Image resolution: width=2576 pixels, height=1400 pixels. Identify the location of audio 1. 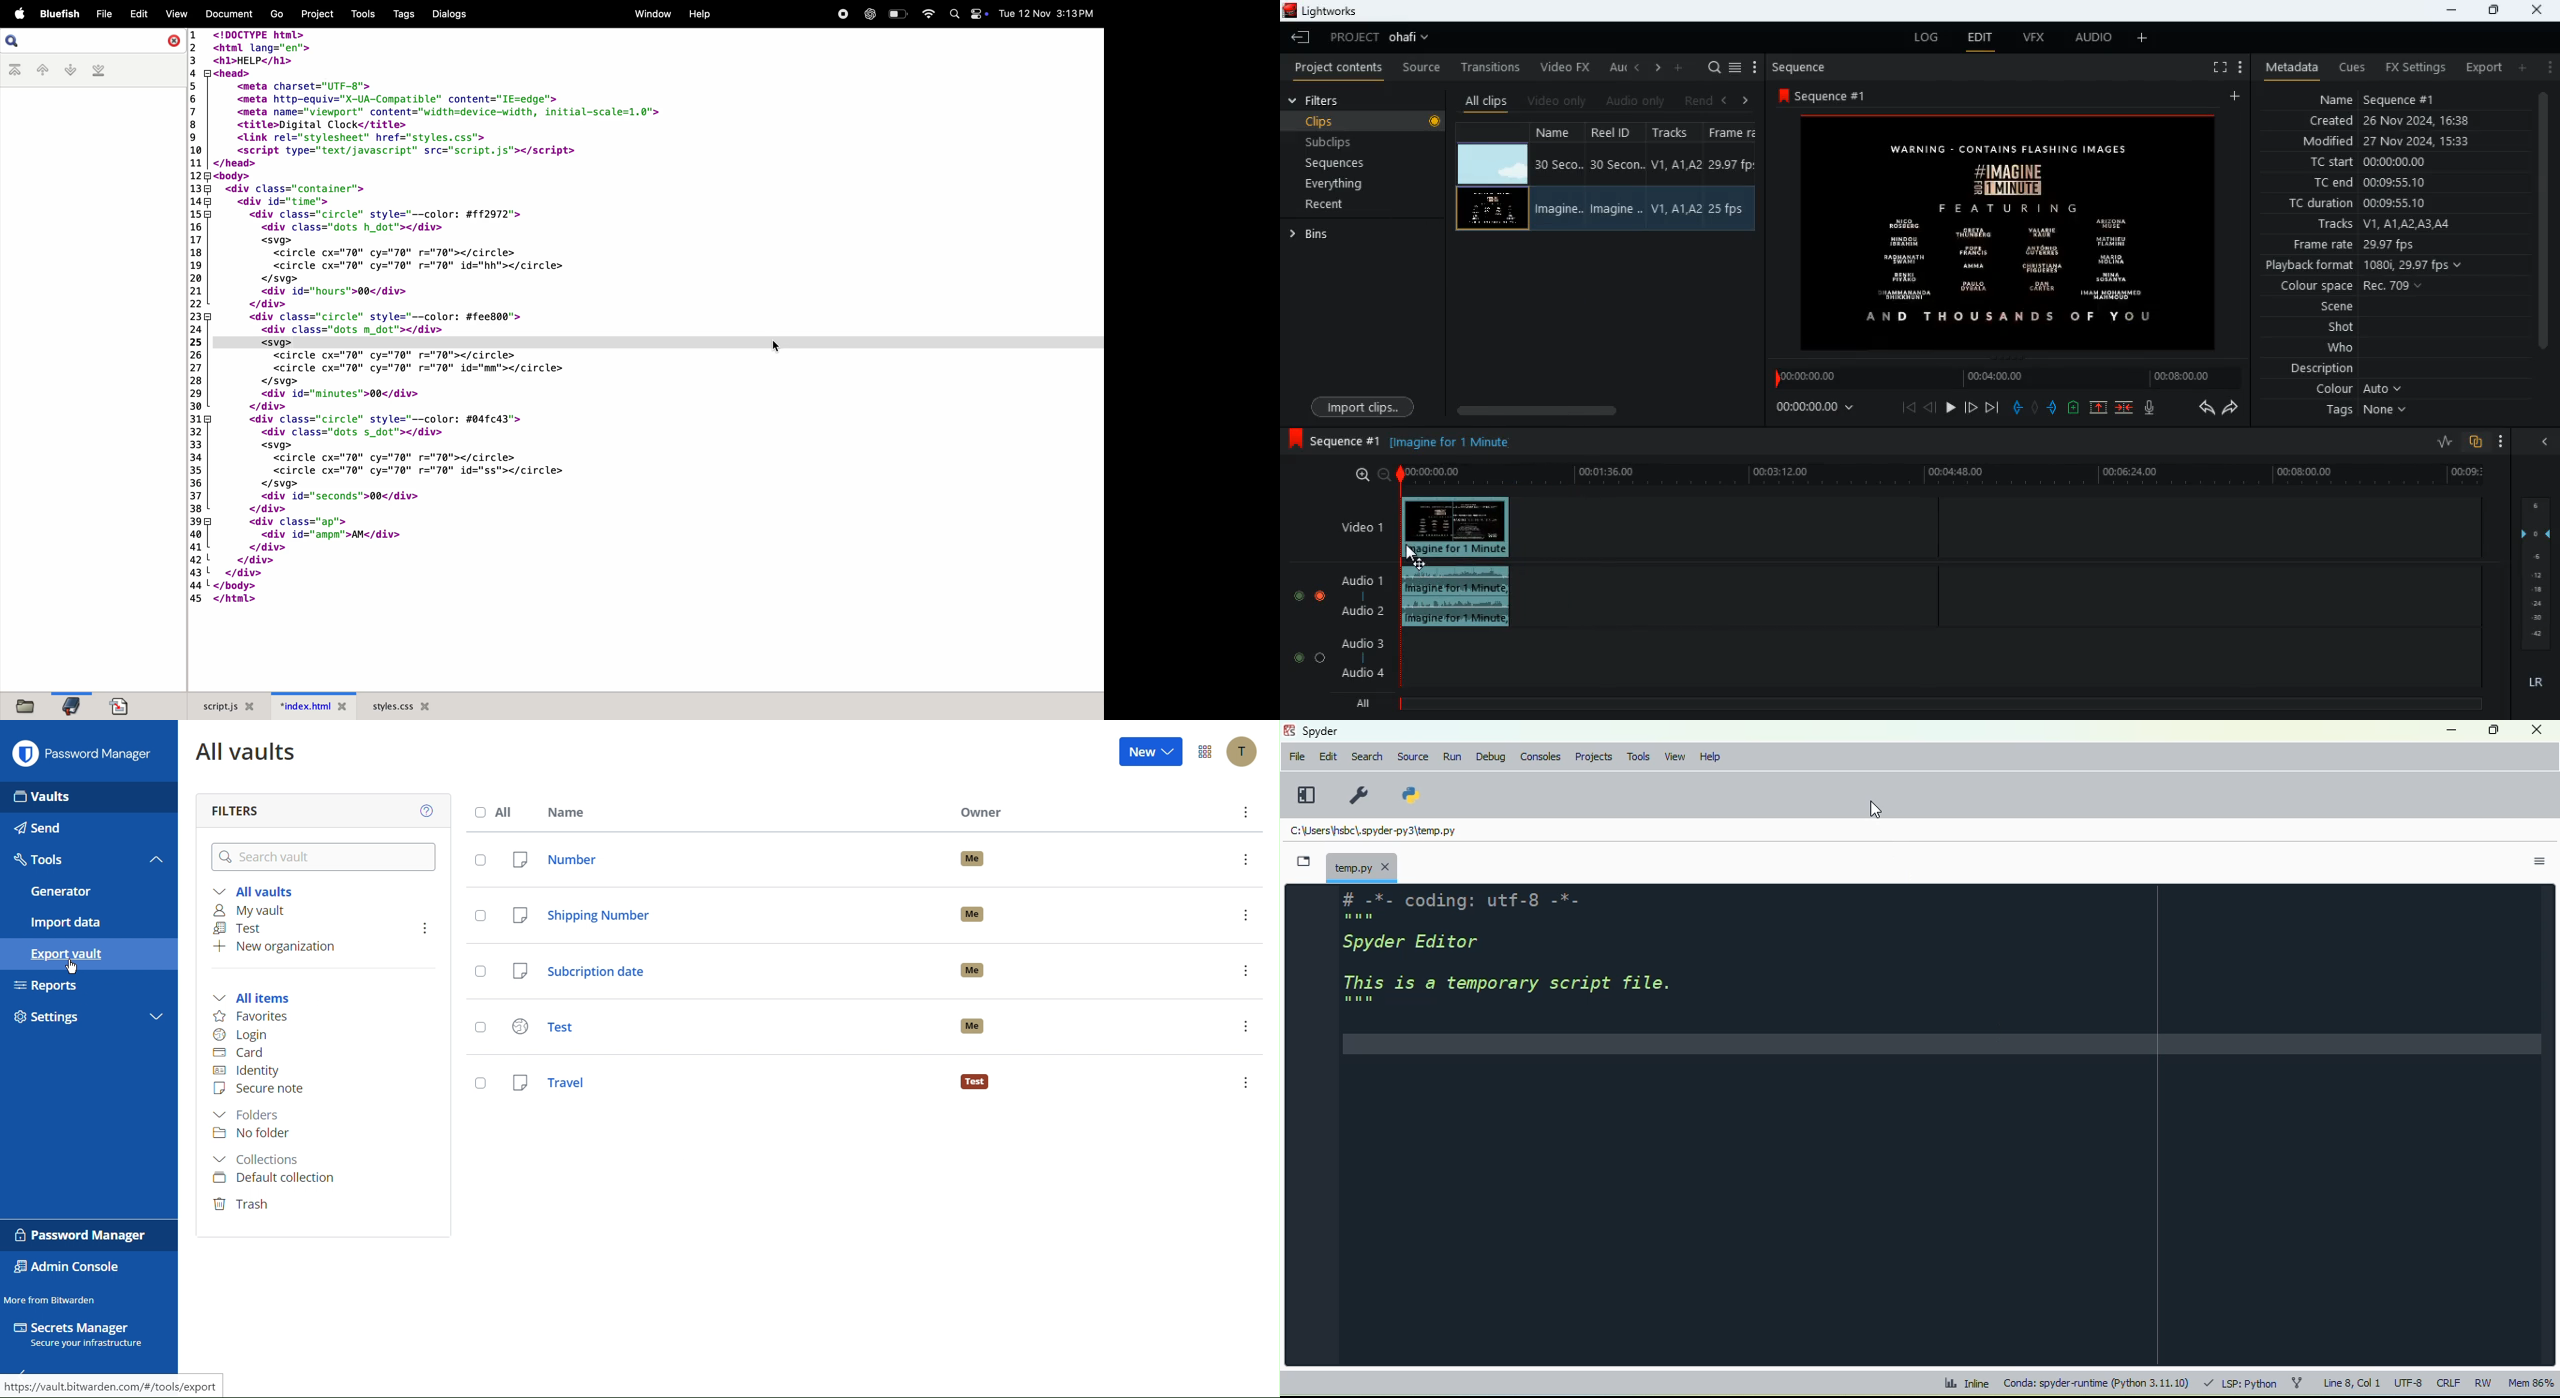
(1363, 584).